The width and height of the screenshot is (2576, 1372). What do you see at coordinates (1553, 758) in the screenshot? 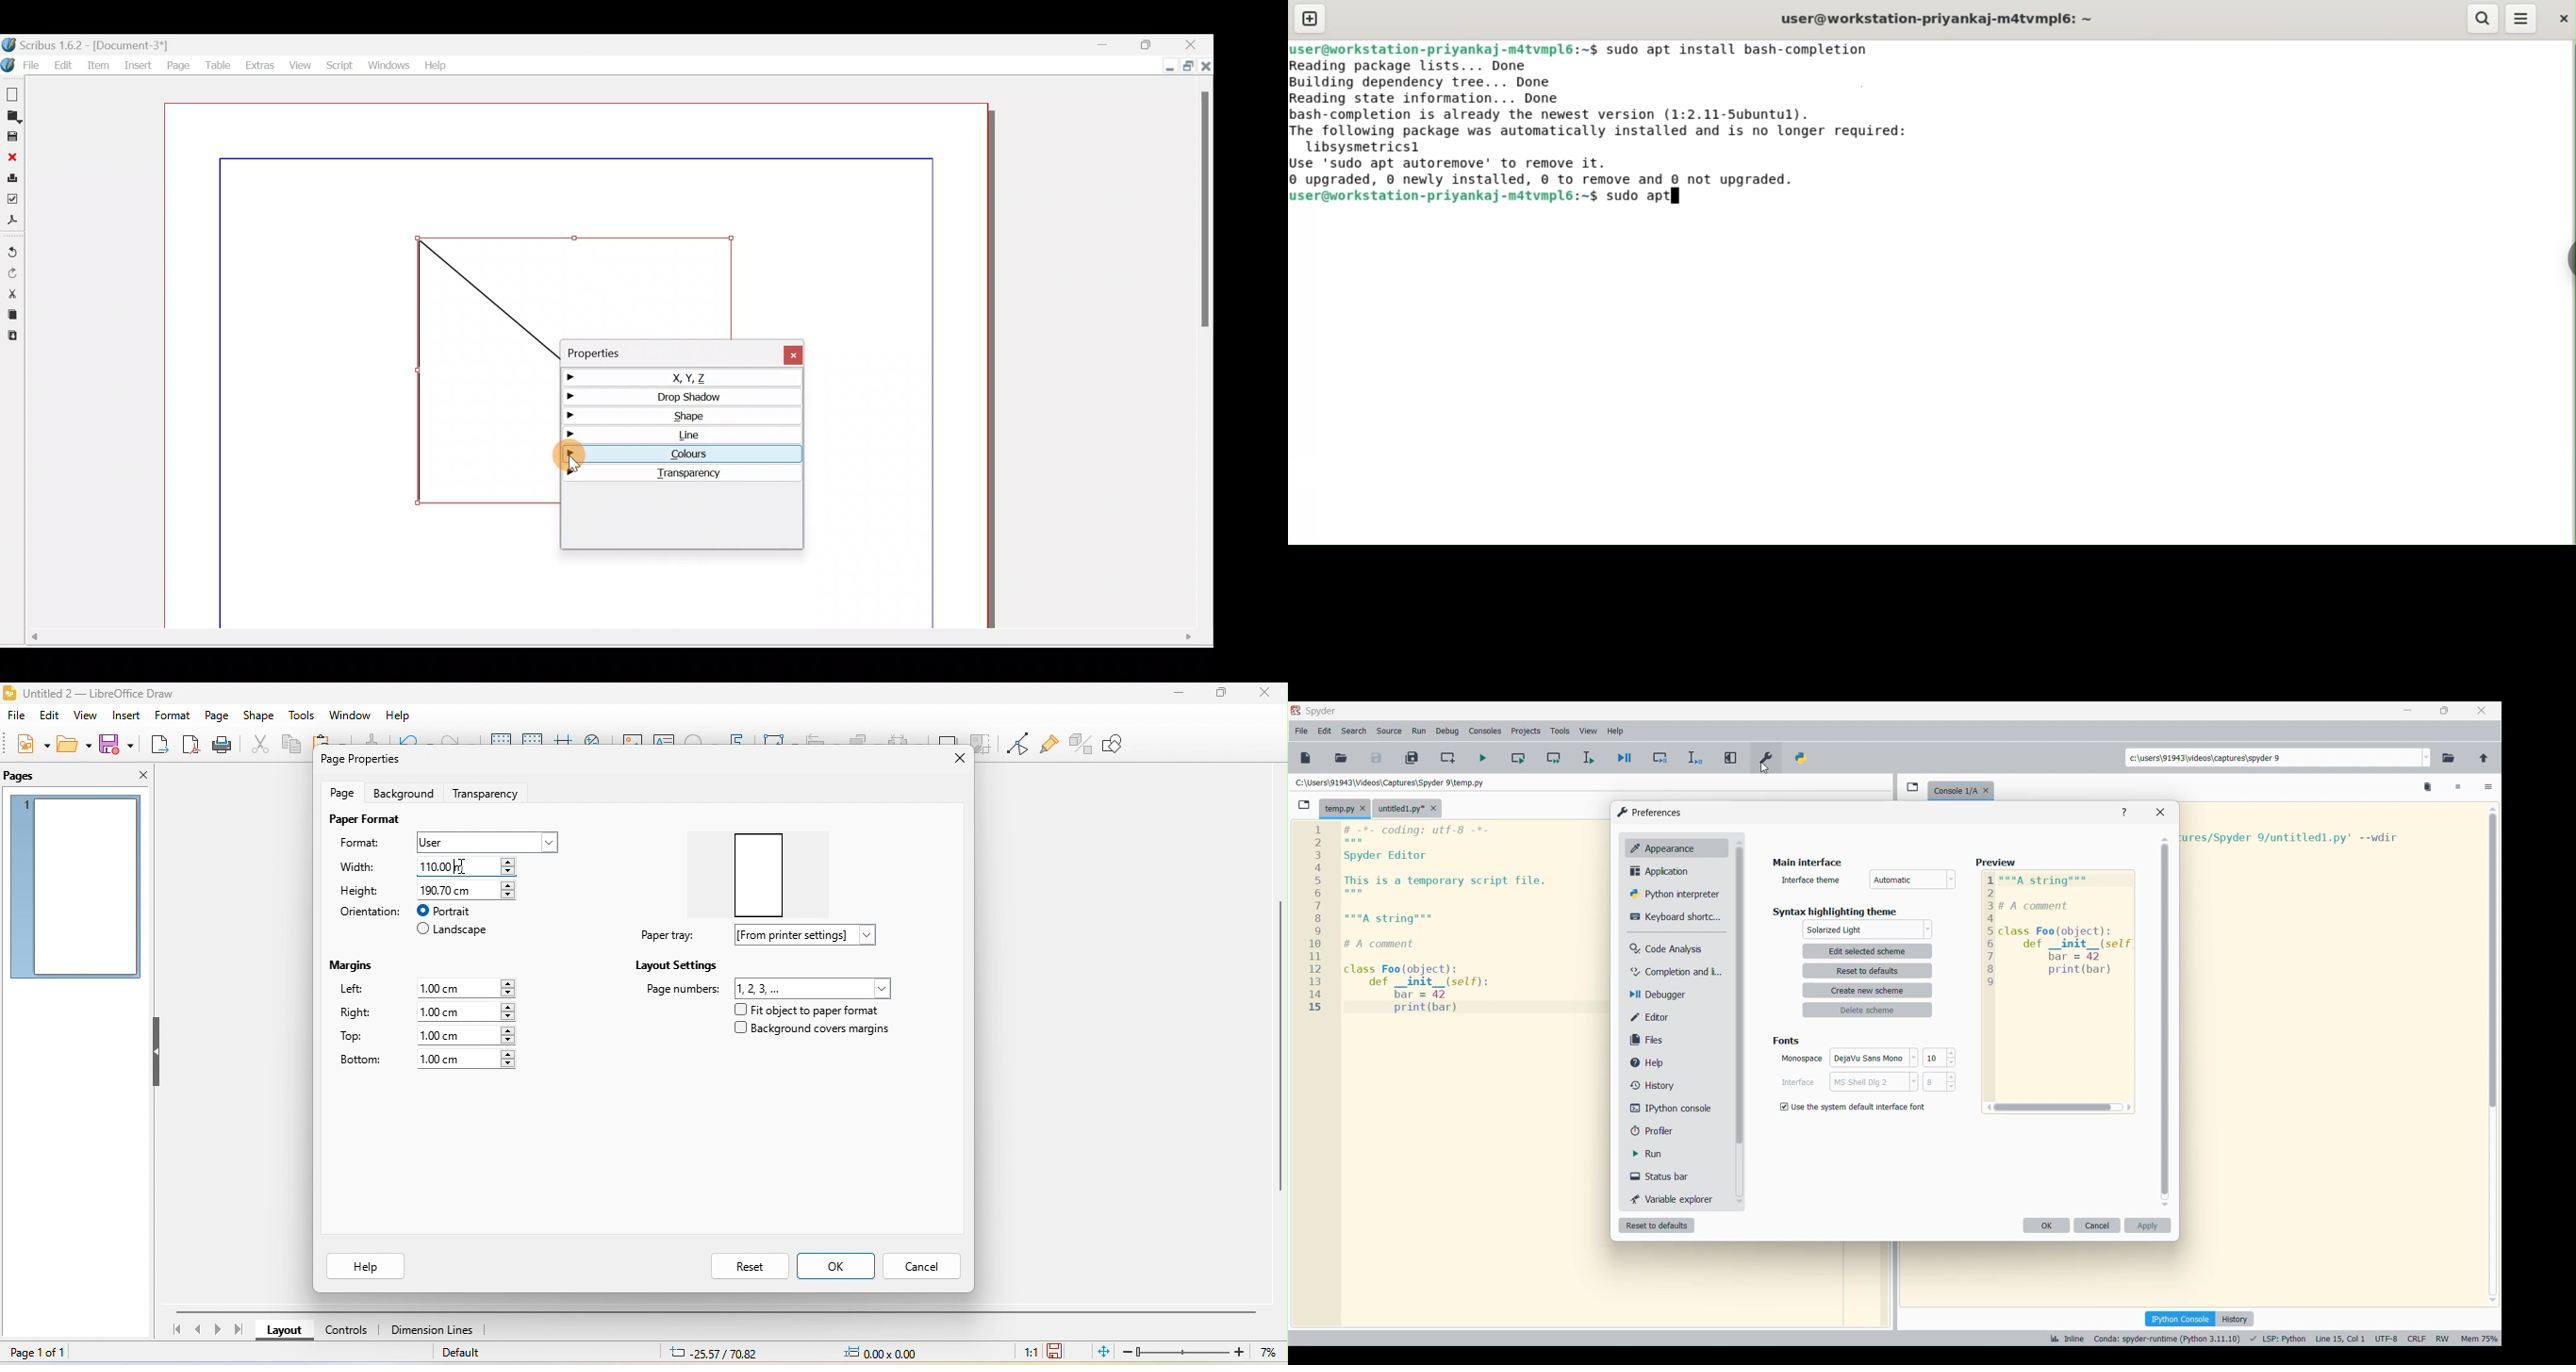
I see `Run current cell and go to next one` at bounding box center [1553, 758].